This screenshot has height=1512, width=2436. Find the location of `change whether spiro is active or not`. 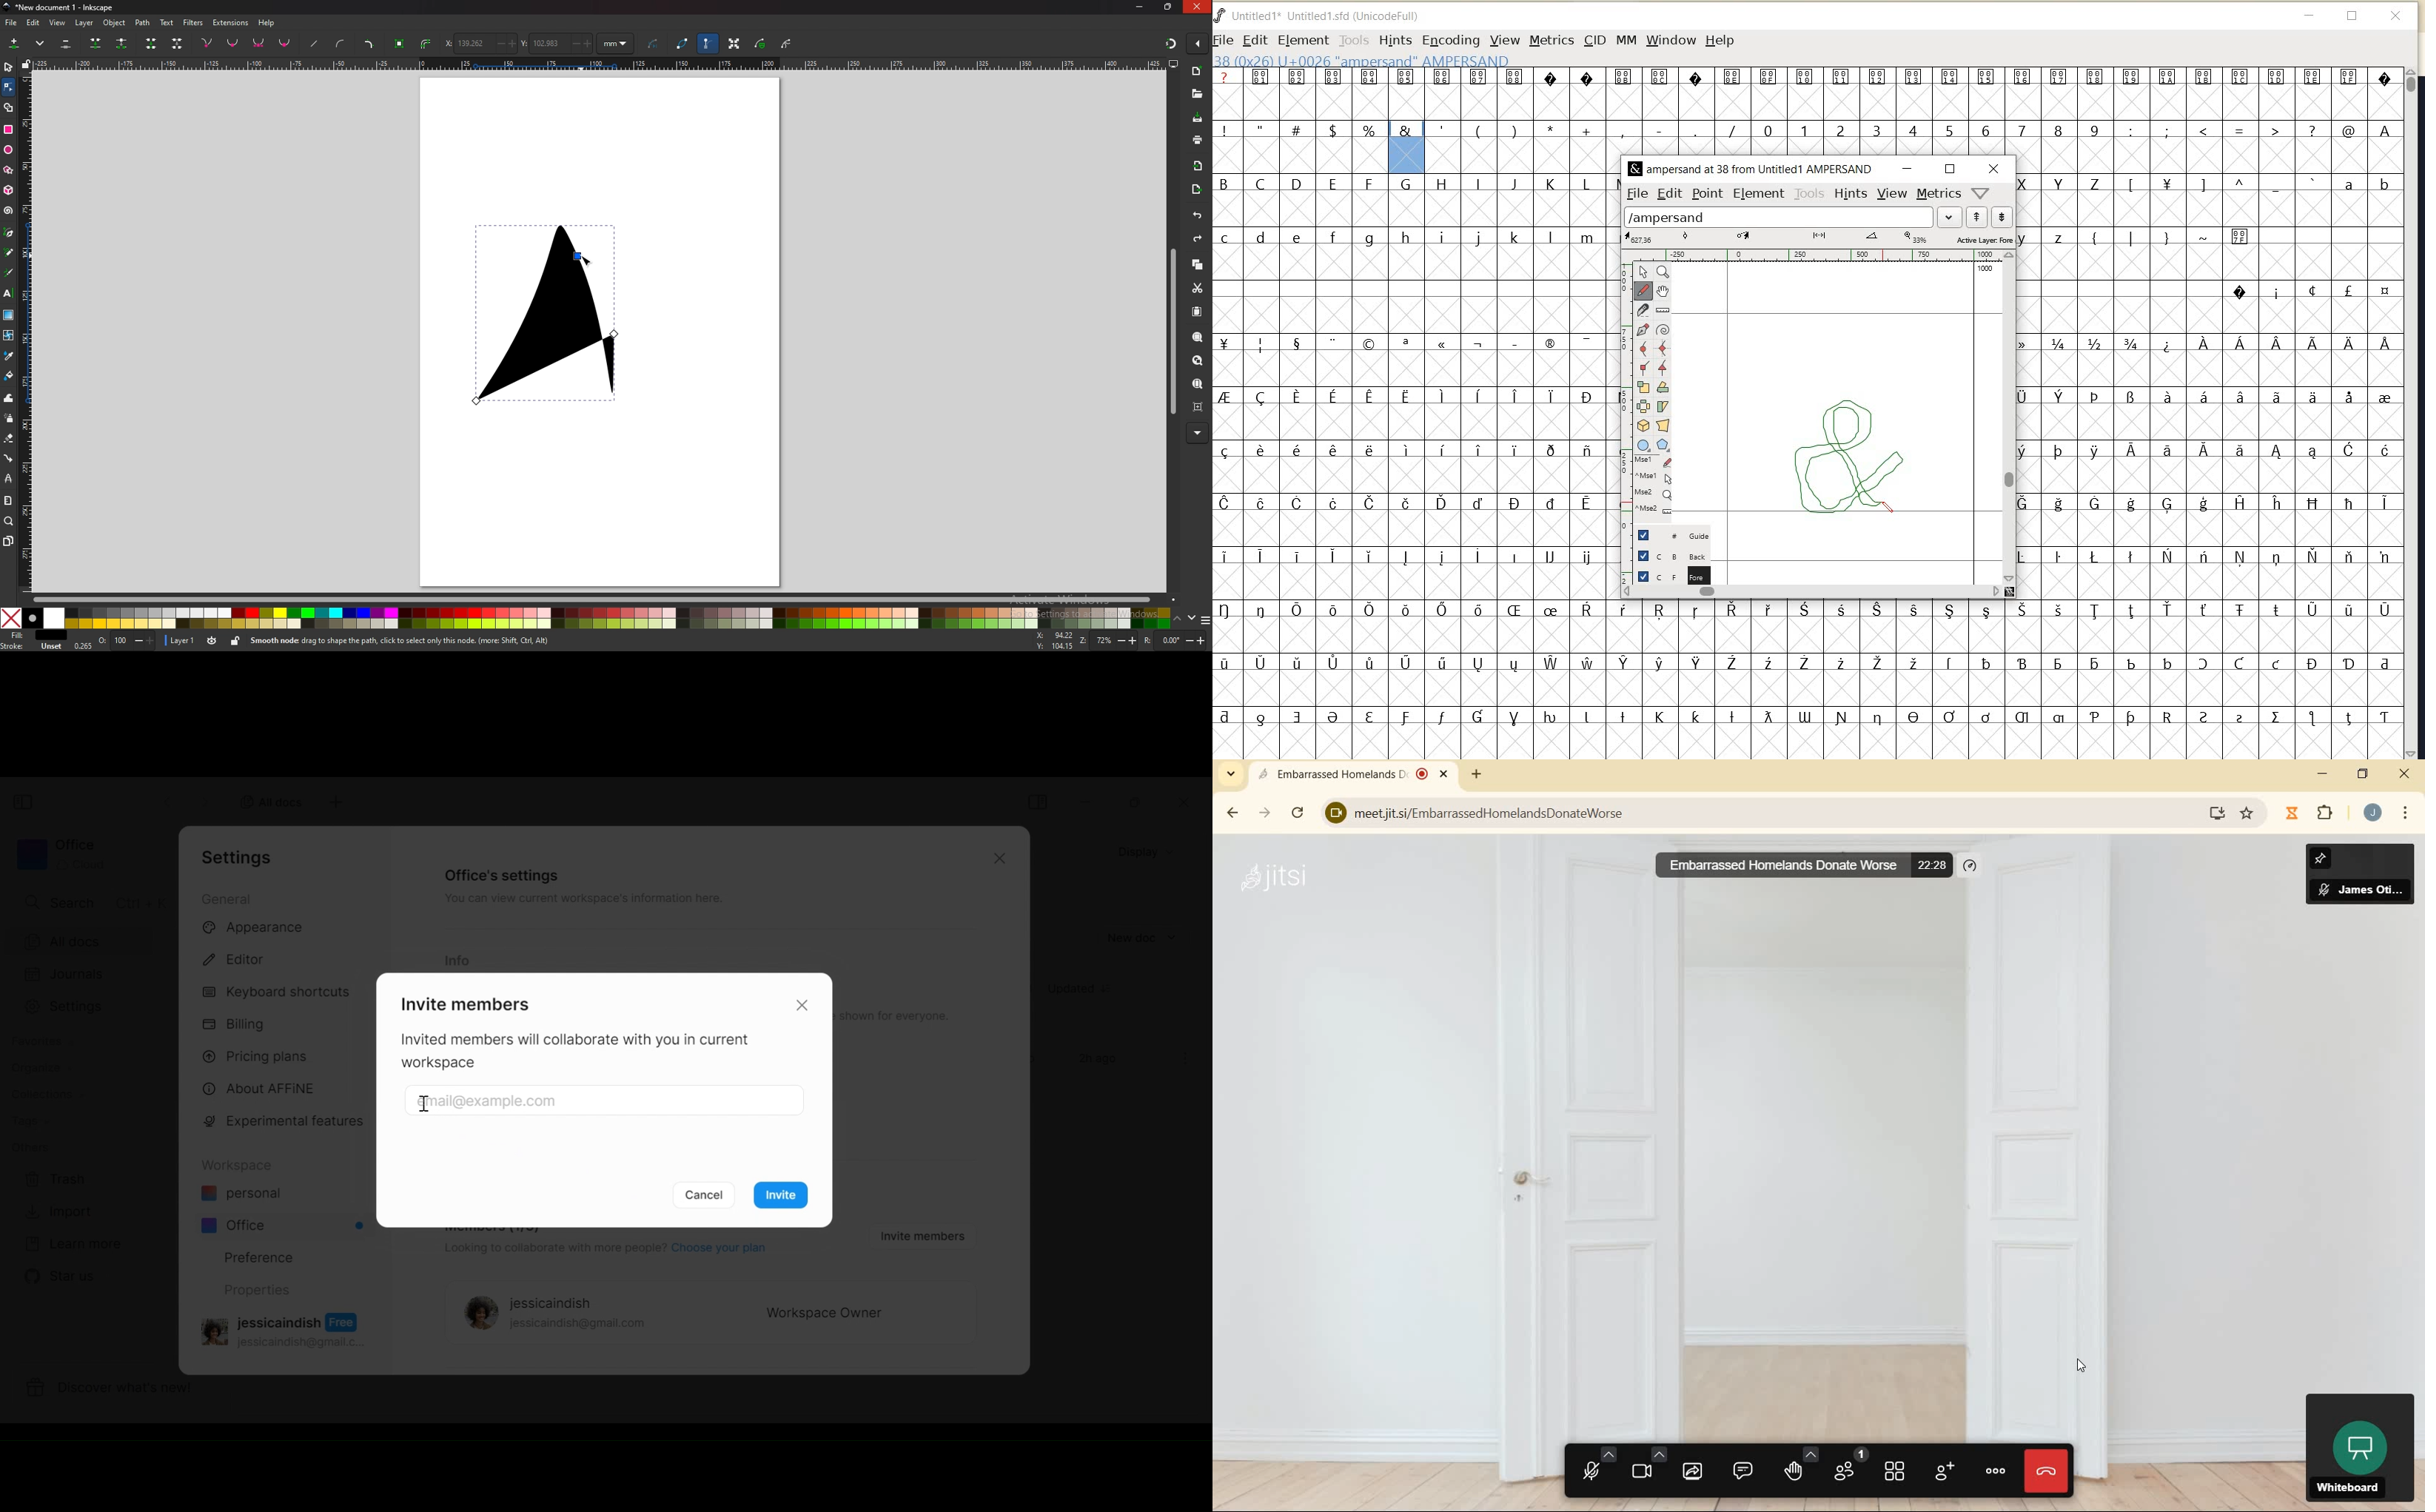

change whether spiro is active or not is located at coordinates (1663, 329).